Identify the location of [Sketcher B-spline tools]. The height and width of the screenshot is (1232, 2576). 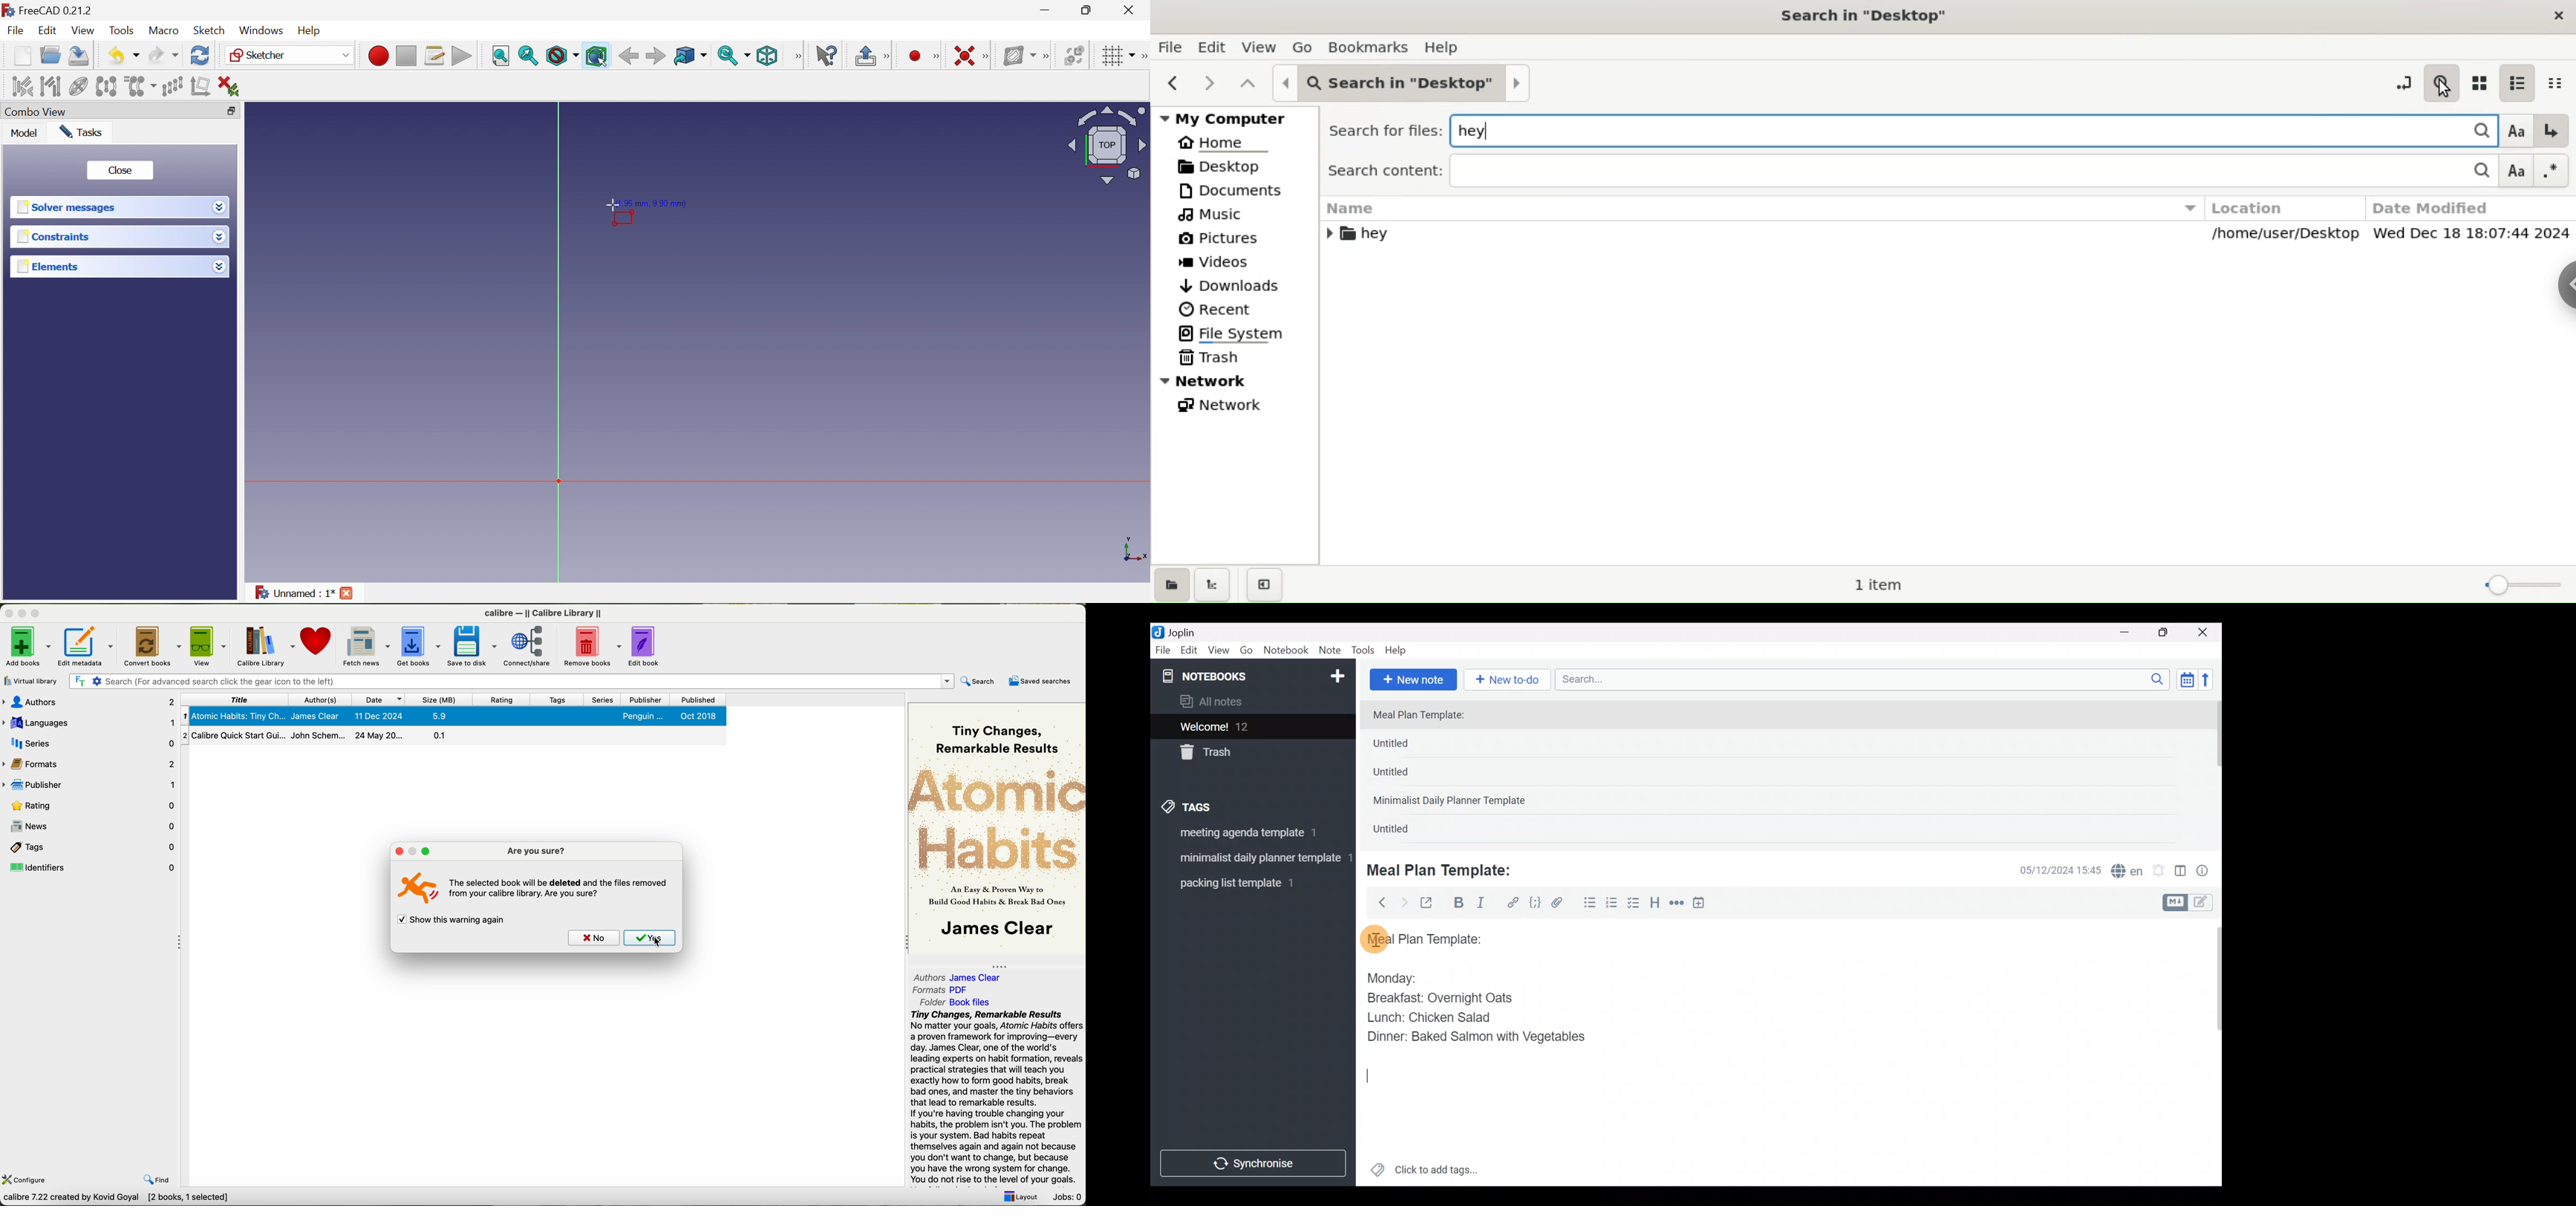
(1048, 58).